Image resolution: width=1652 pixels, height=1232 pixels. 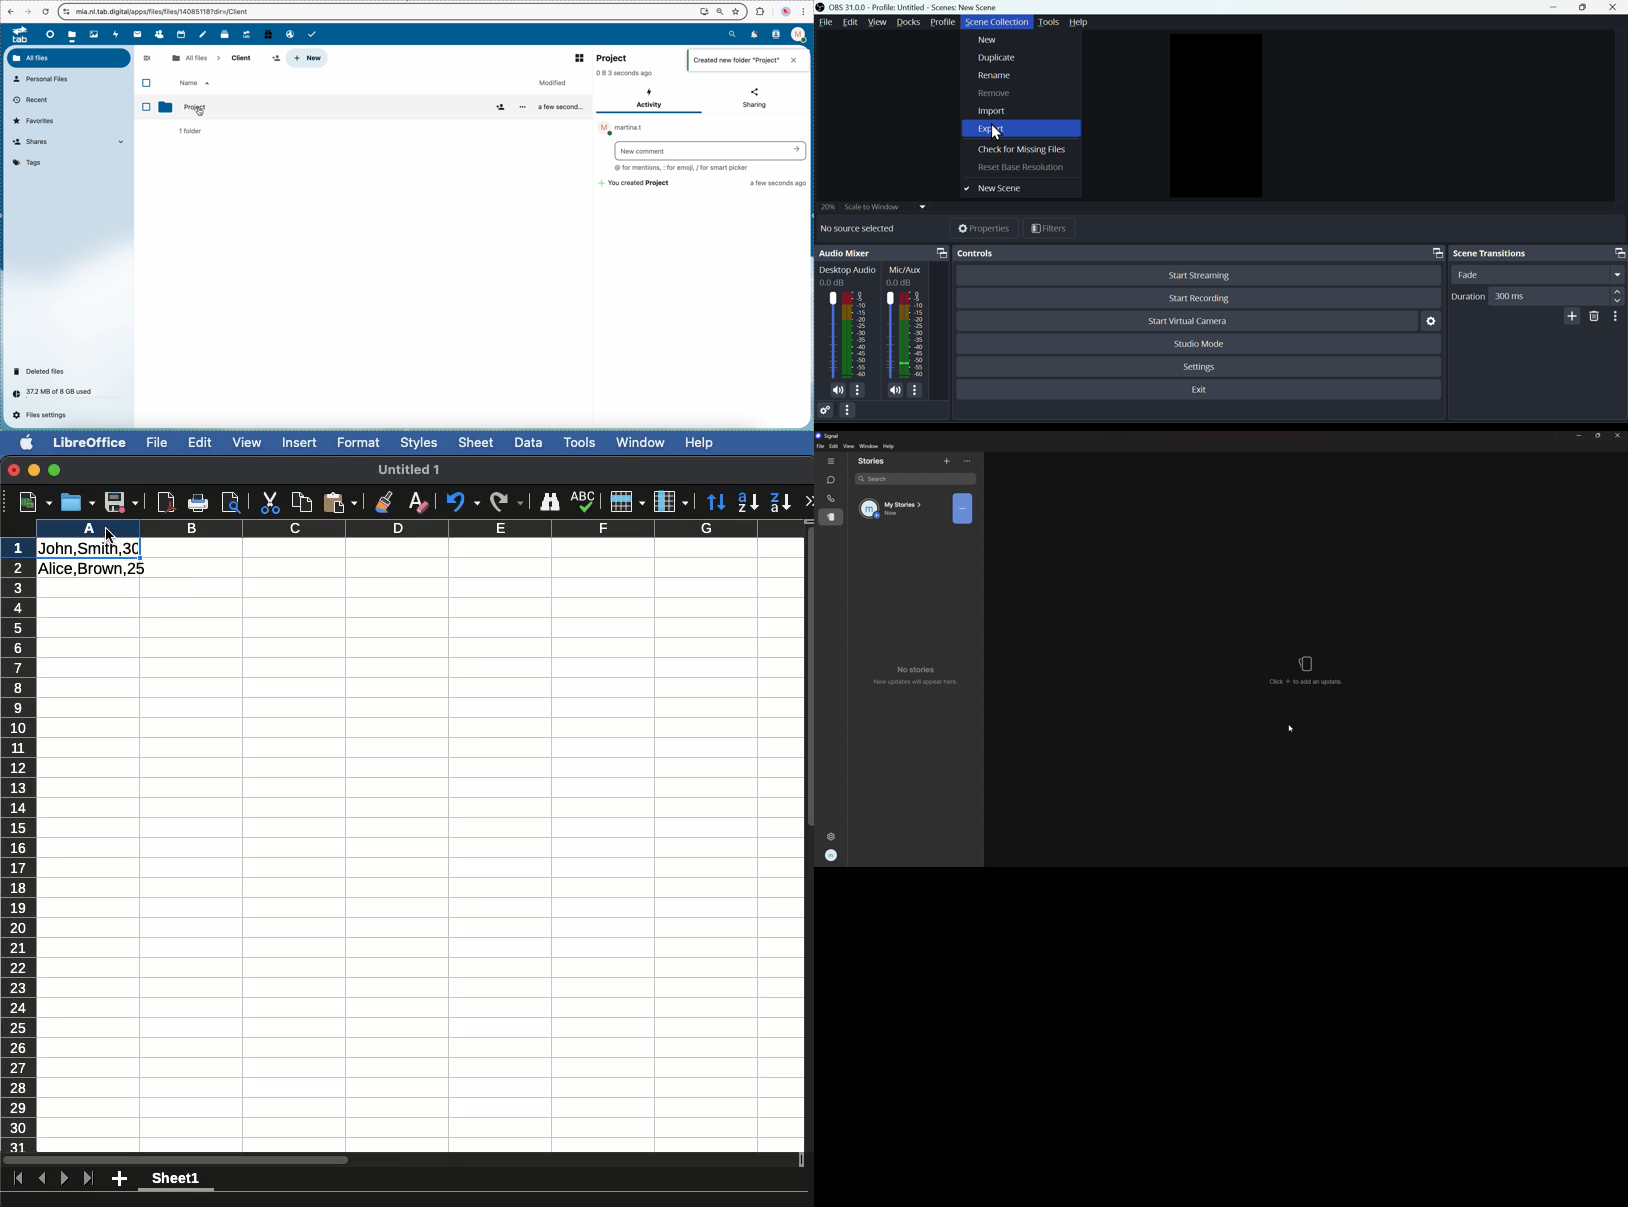 What do you see at coordinates (247, 34) in the screenshot?
I see `upgrade` at bounding box center [247, 34].